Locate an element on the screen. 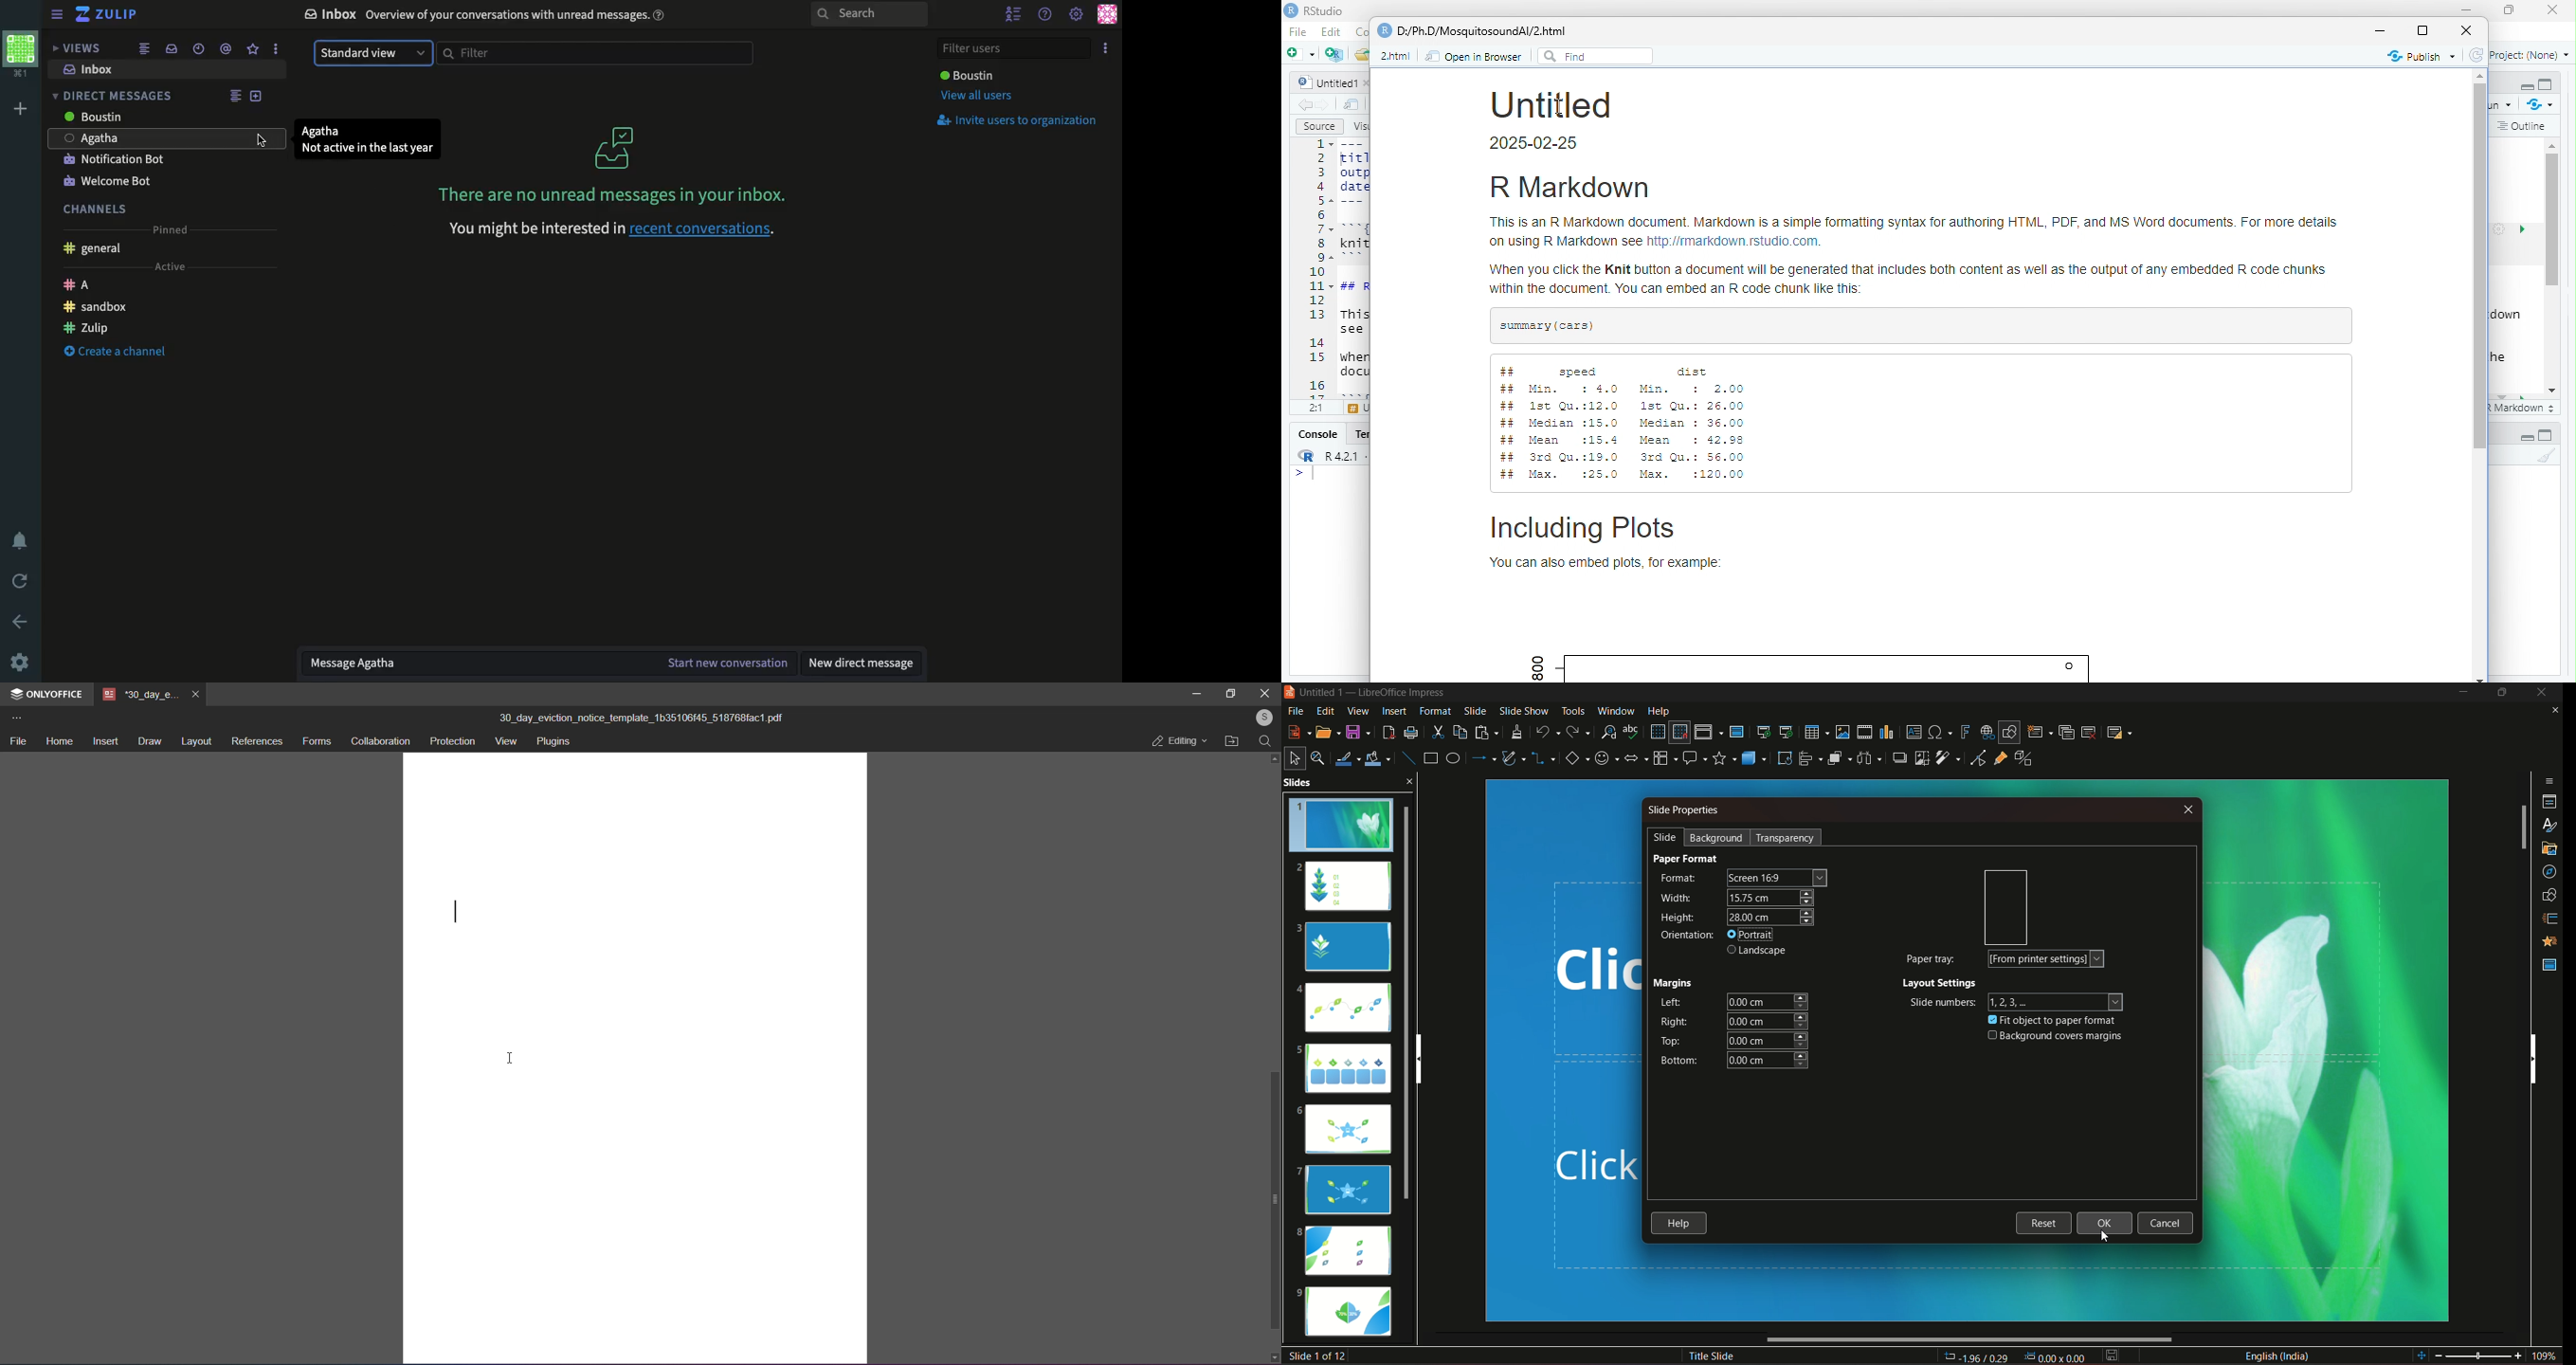 This screenshot has width=2576, height=1372. window is located at coordinates (1617, 709).